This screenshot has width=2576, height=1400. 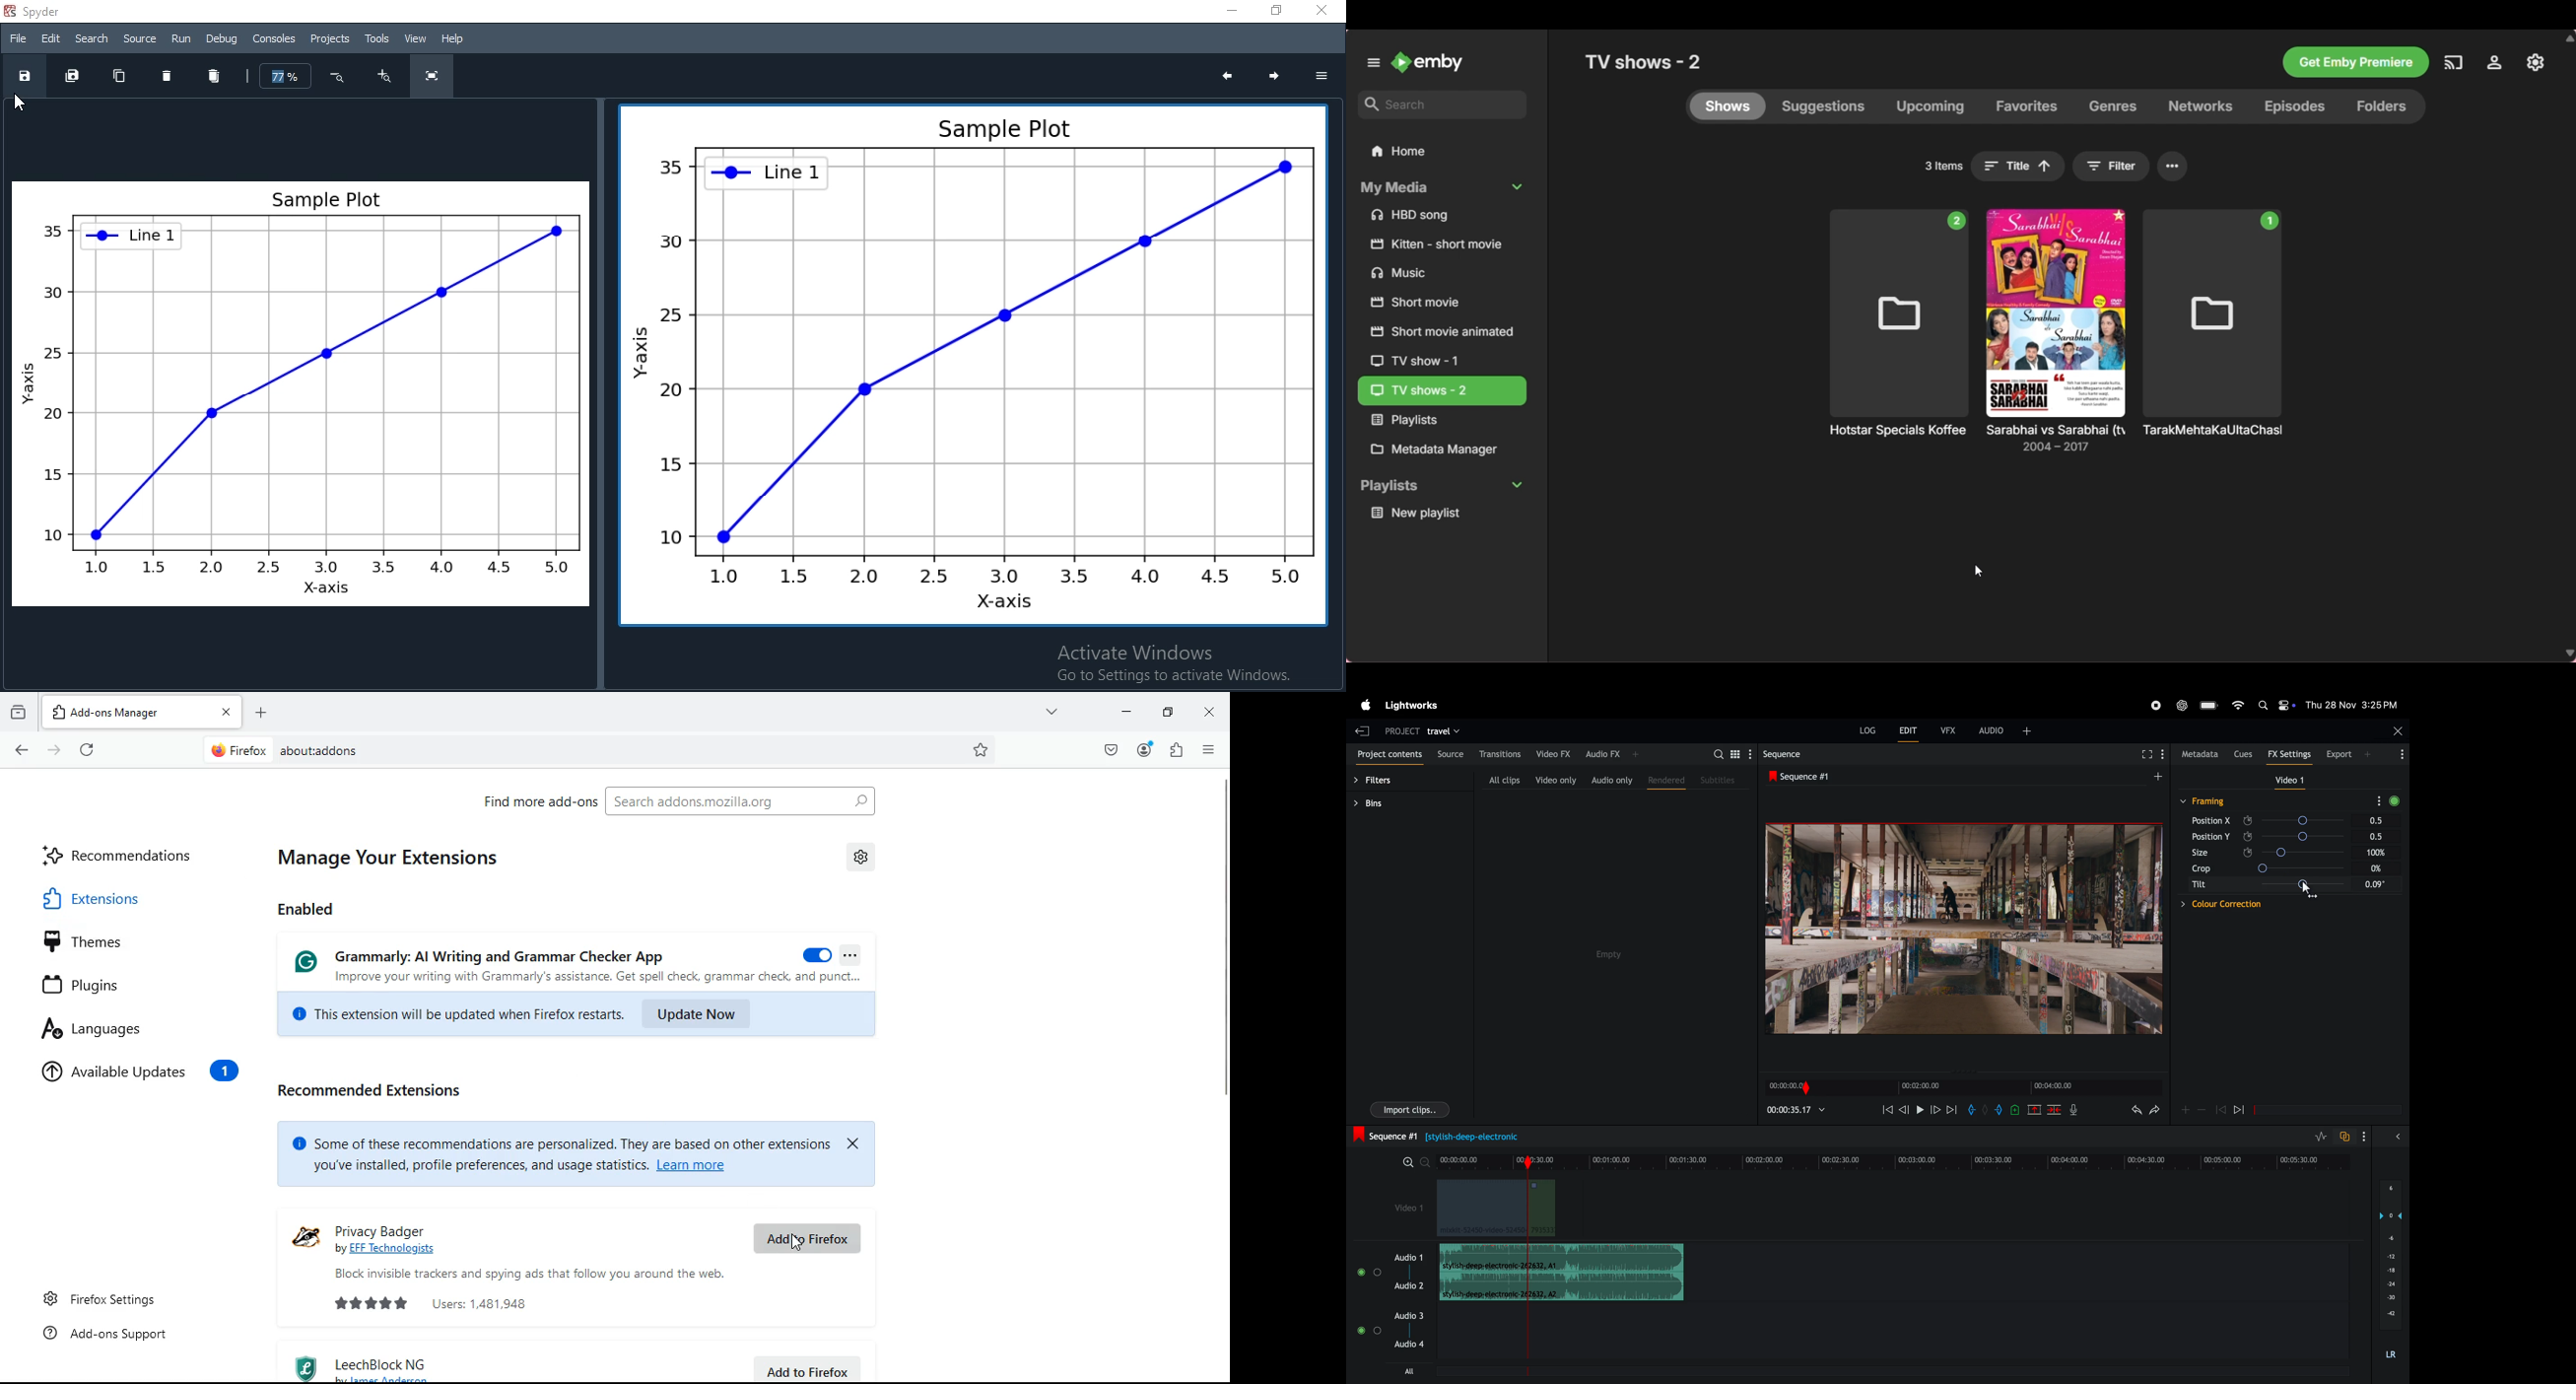 I want to click on Go to home, so click(x=1427, y=62).